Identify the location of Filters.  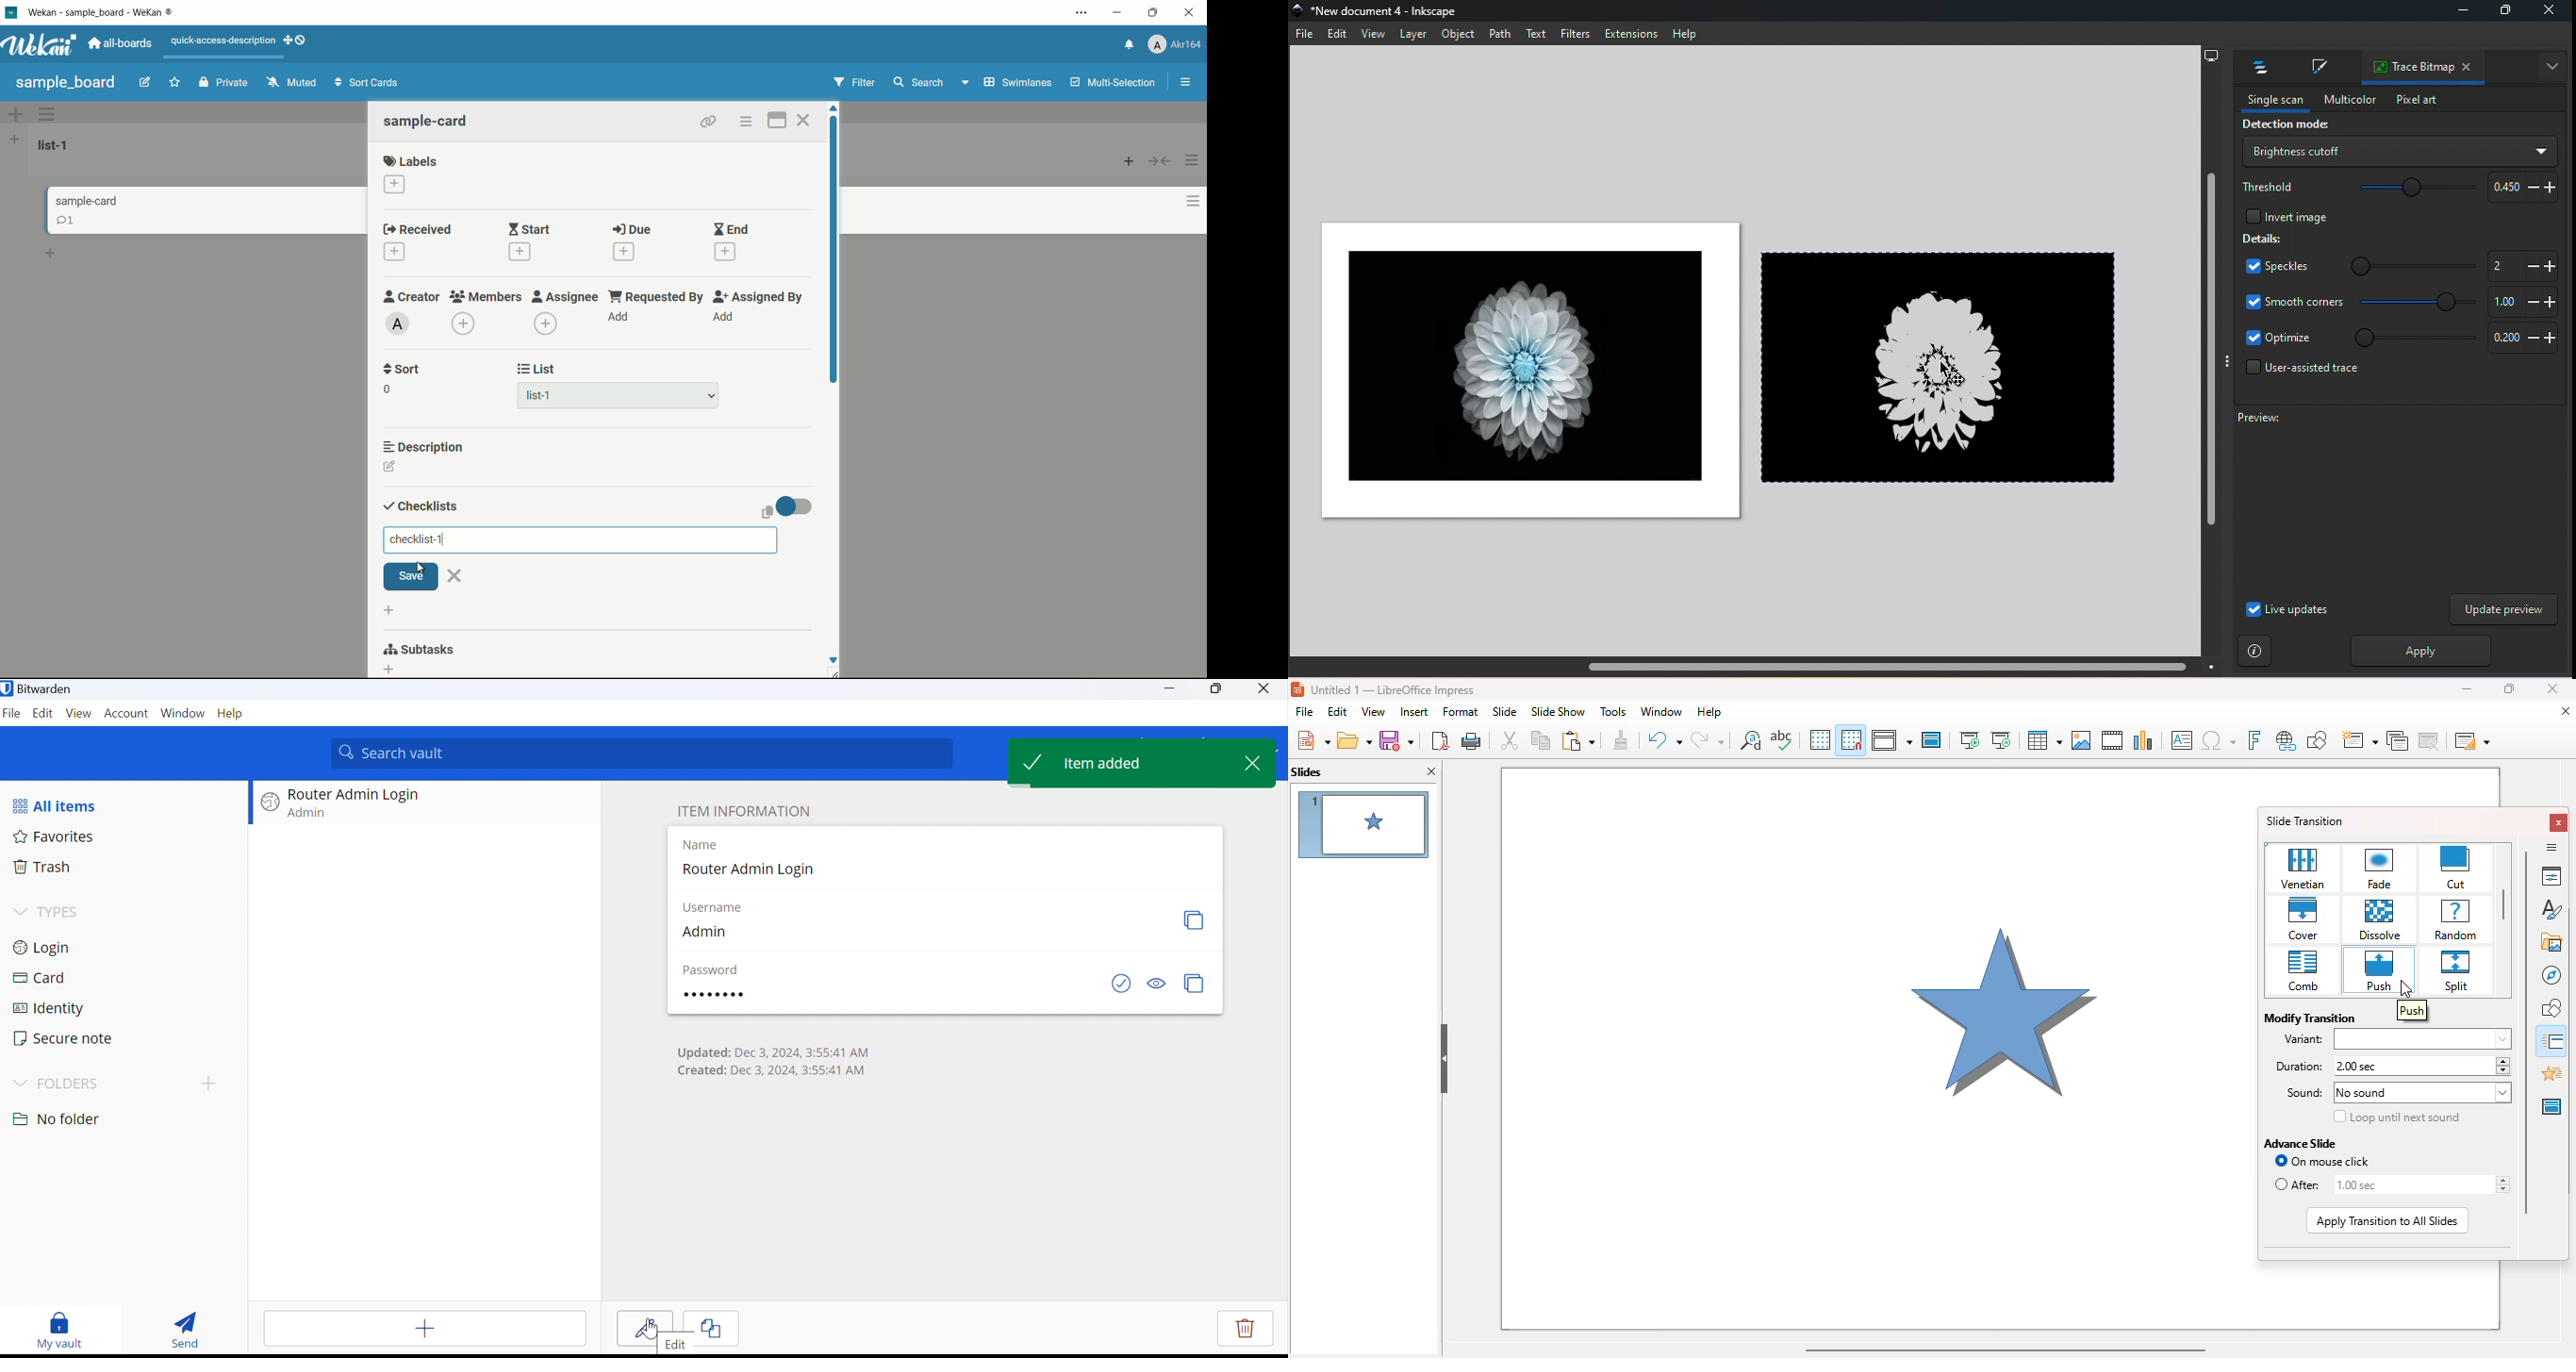
(1574, 33).